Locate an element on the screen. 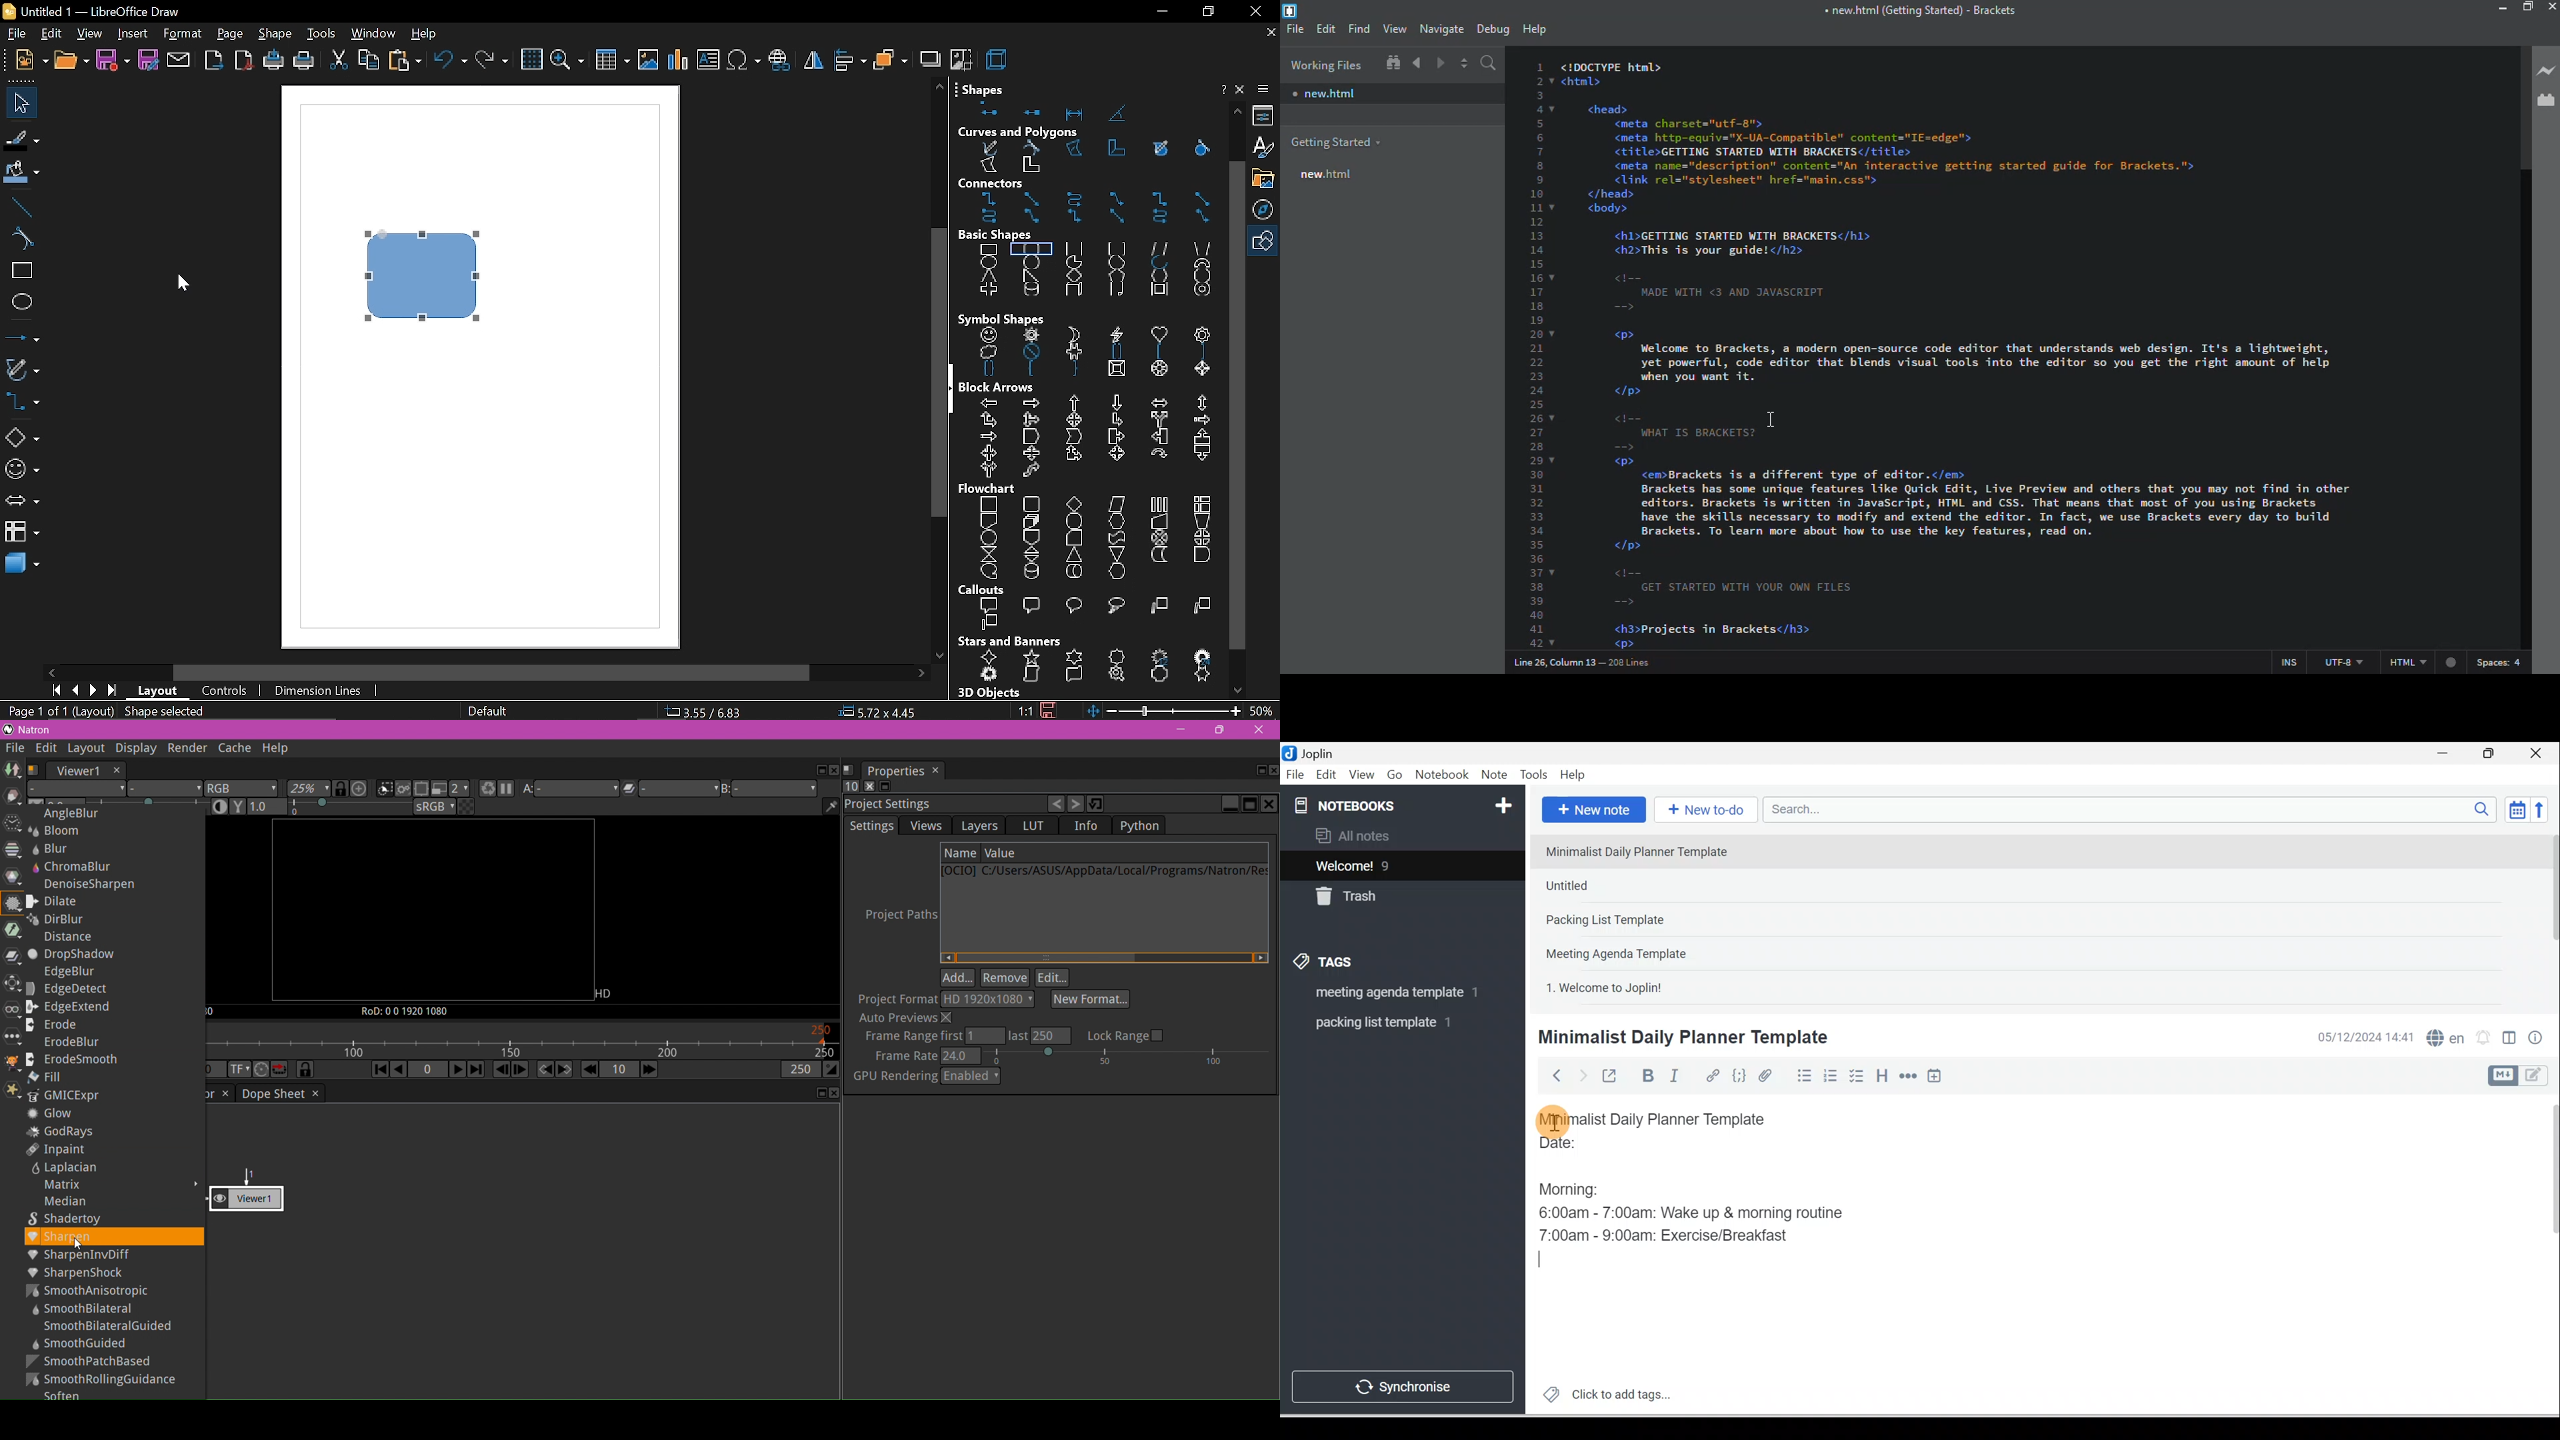 The width and height of the screenshot is (2576, 1456). Toggle editor layout is located at coordinates (2523, 1076).